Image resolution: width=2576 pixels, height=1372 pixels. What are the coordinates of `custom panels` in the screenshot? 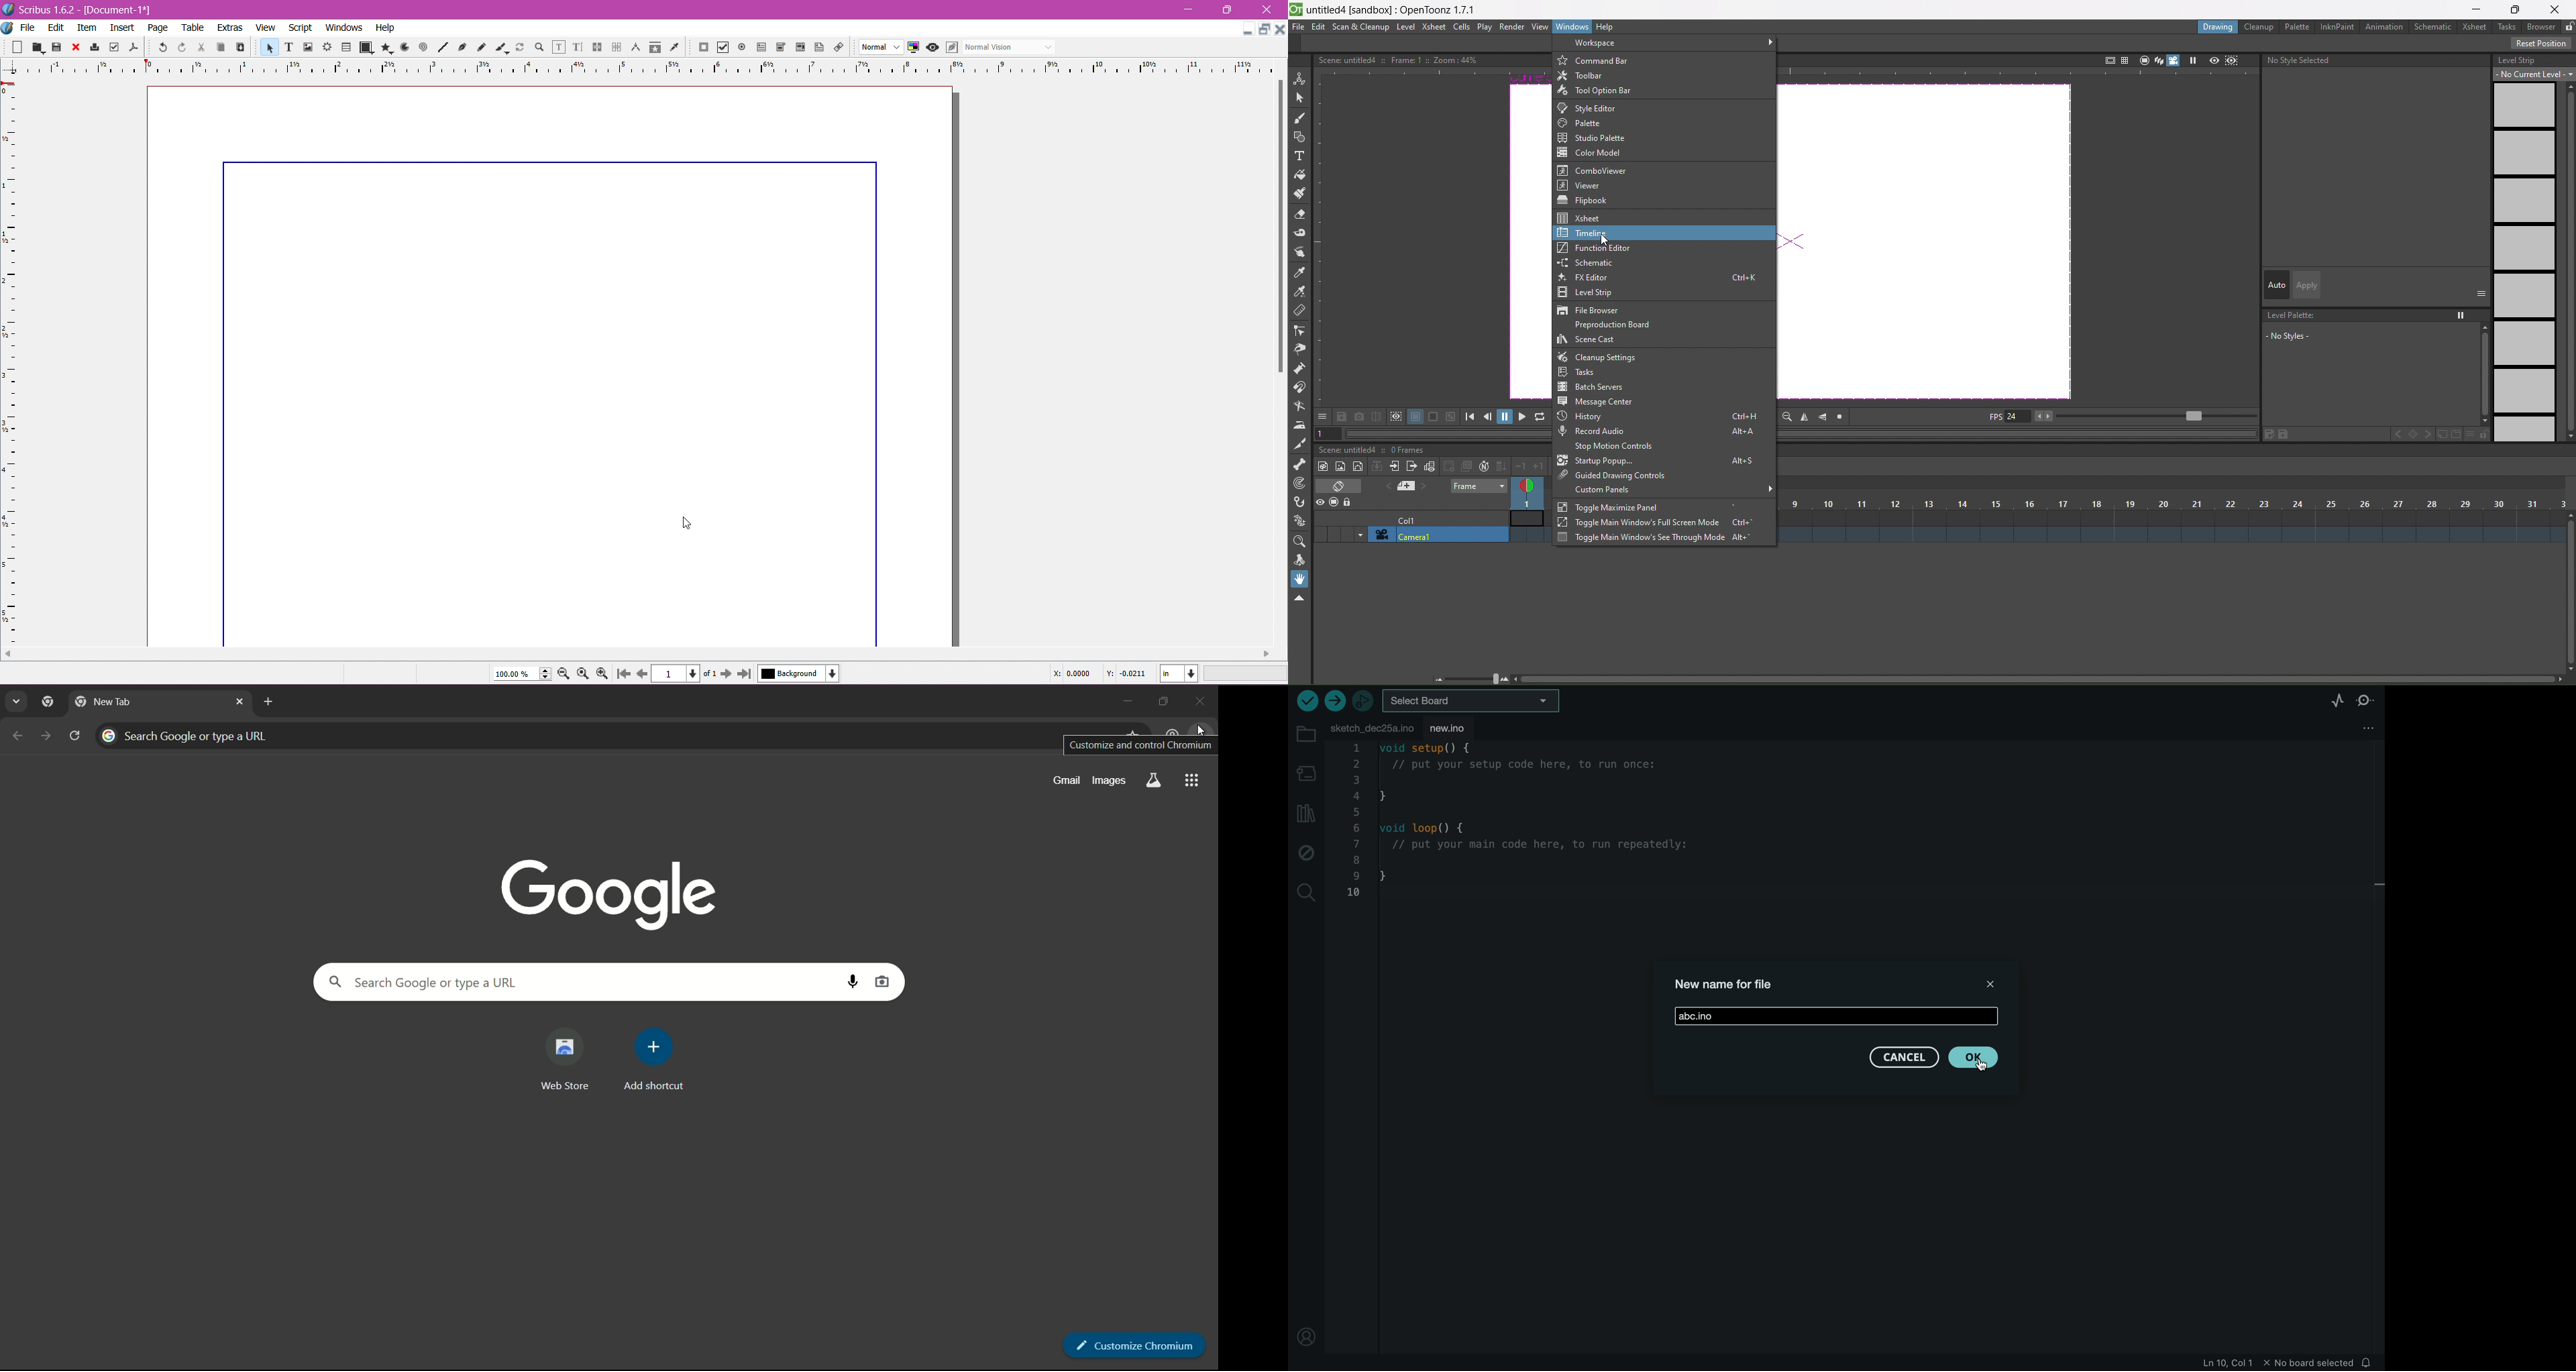 It's located at (1607, 490).